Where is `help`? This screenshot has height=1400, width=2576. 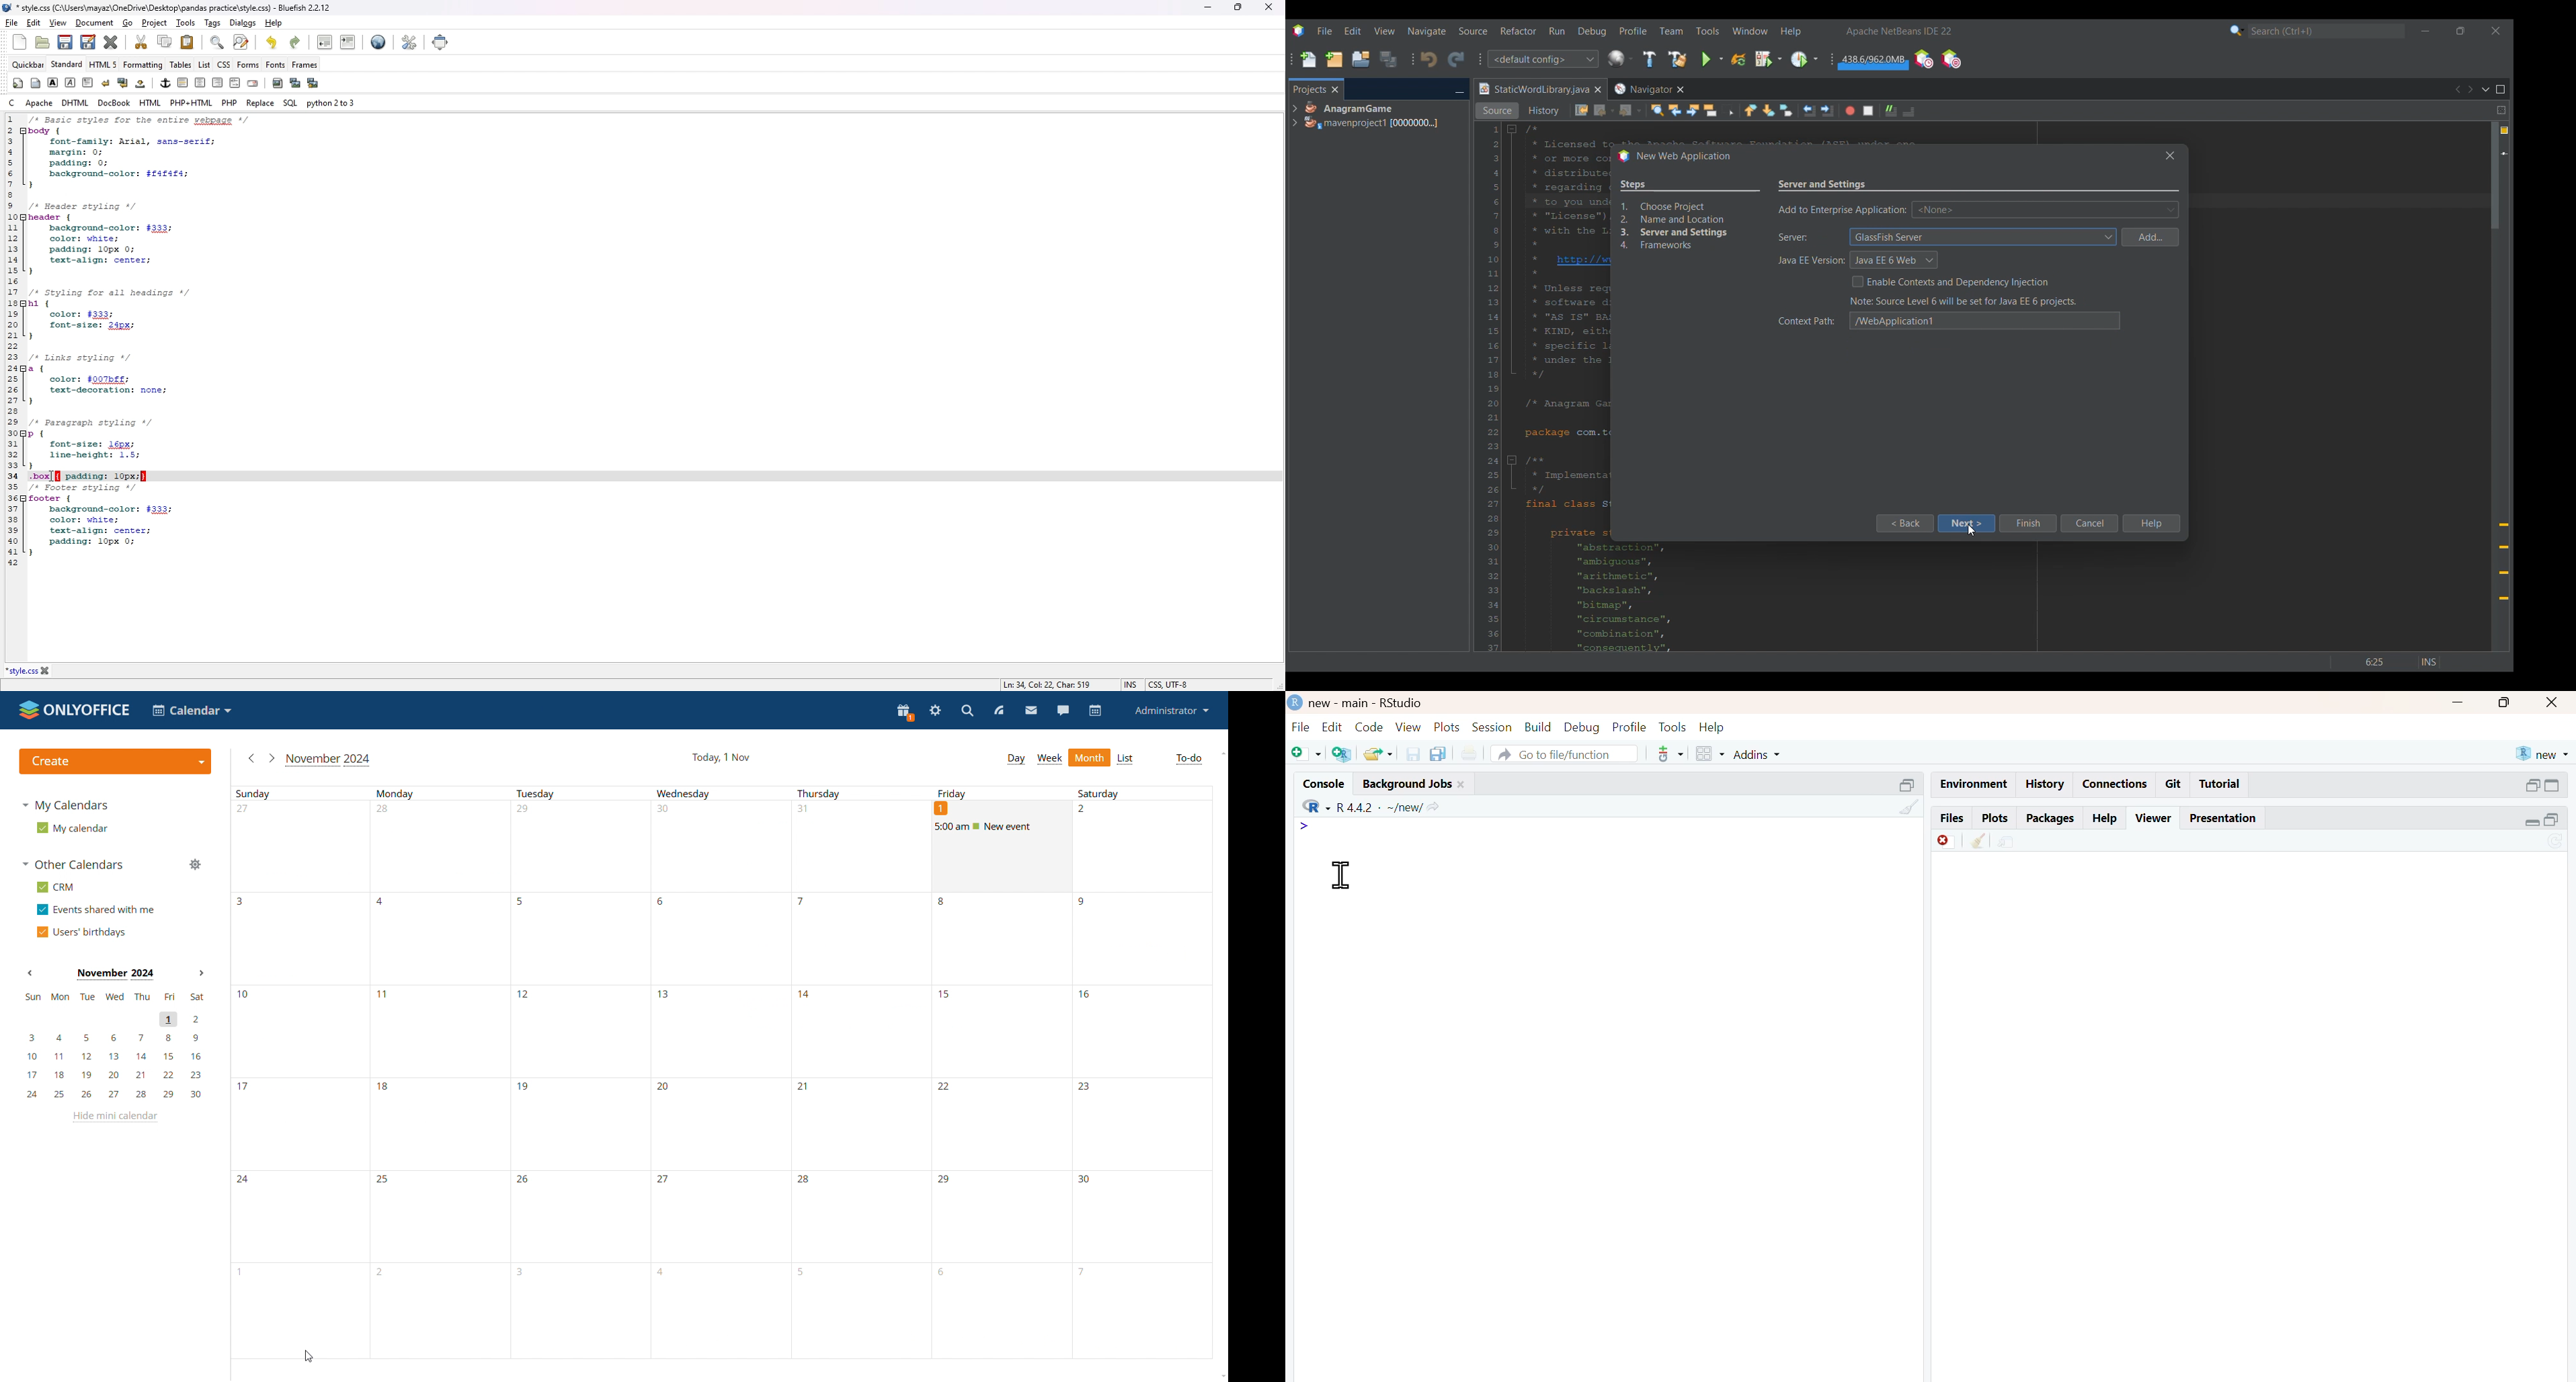 help is located at coordinates (2105, 818).